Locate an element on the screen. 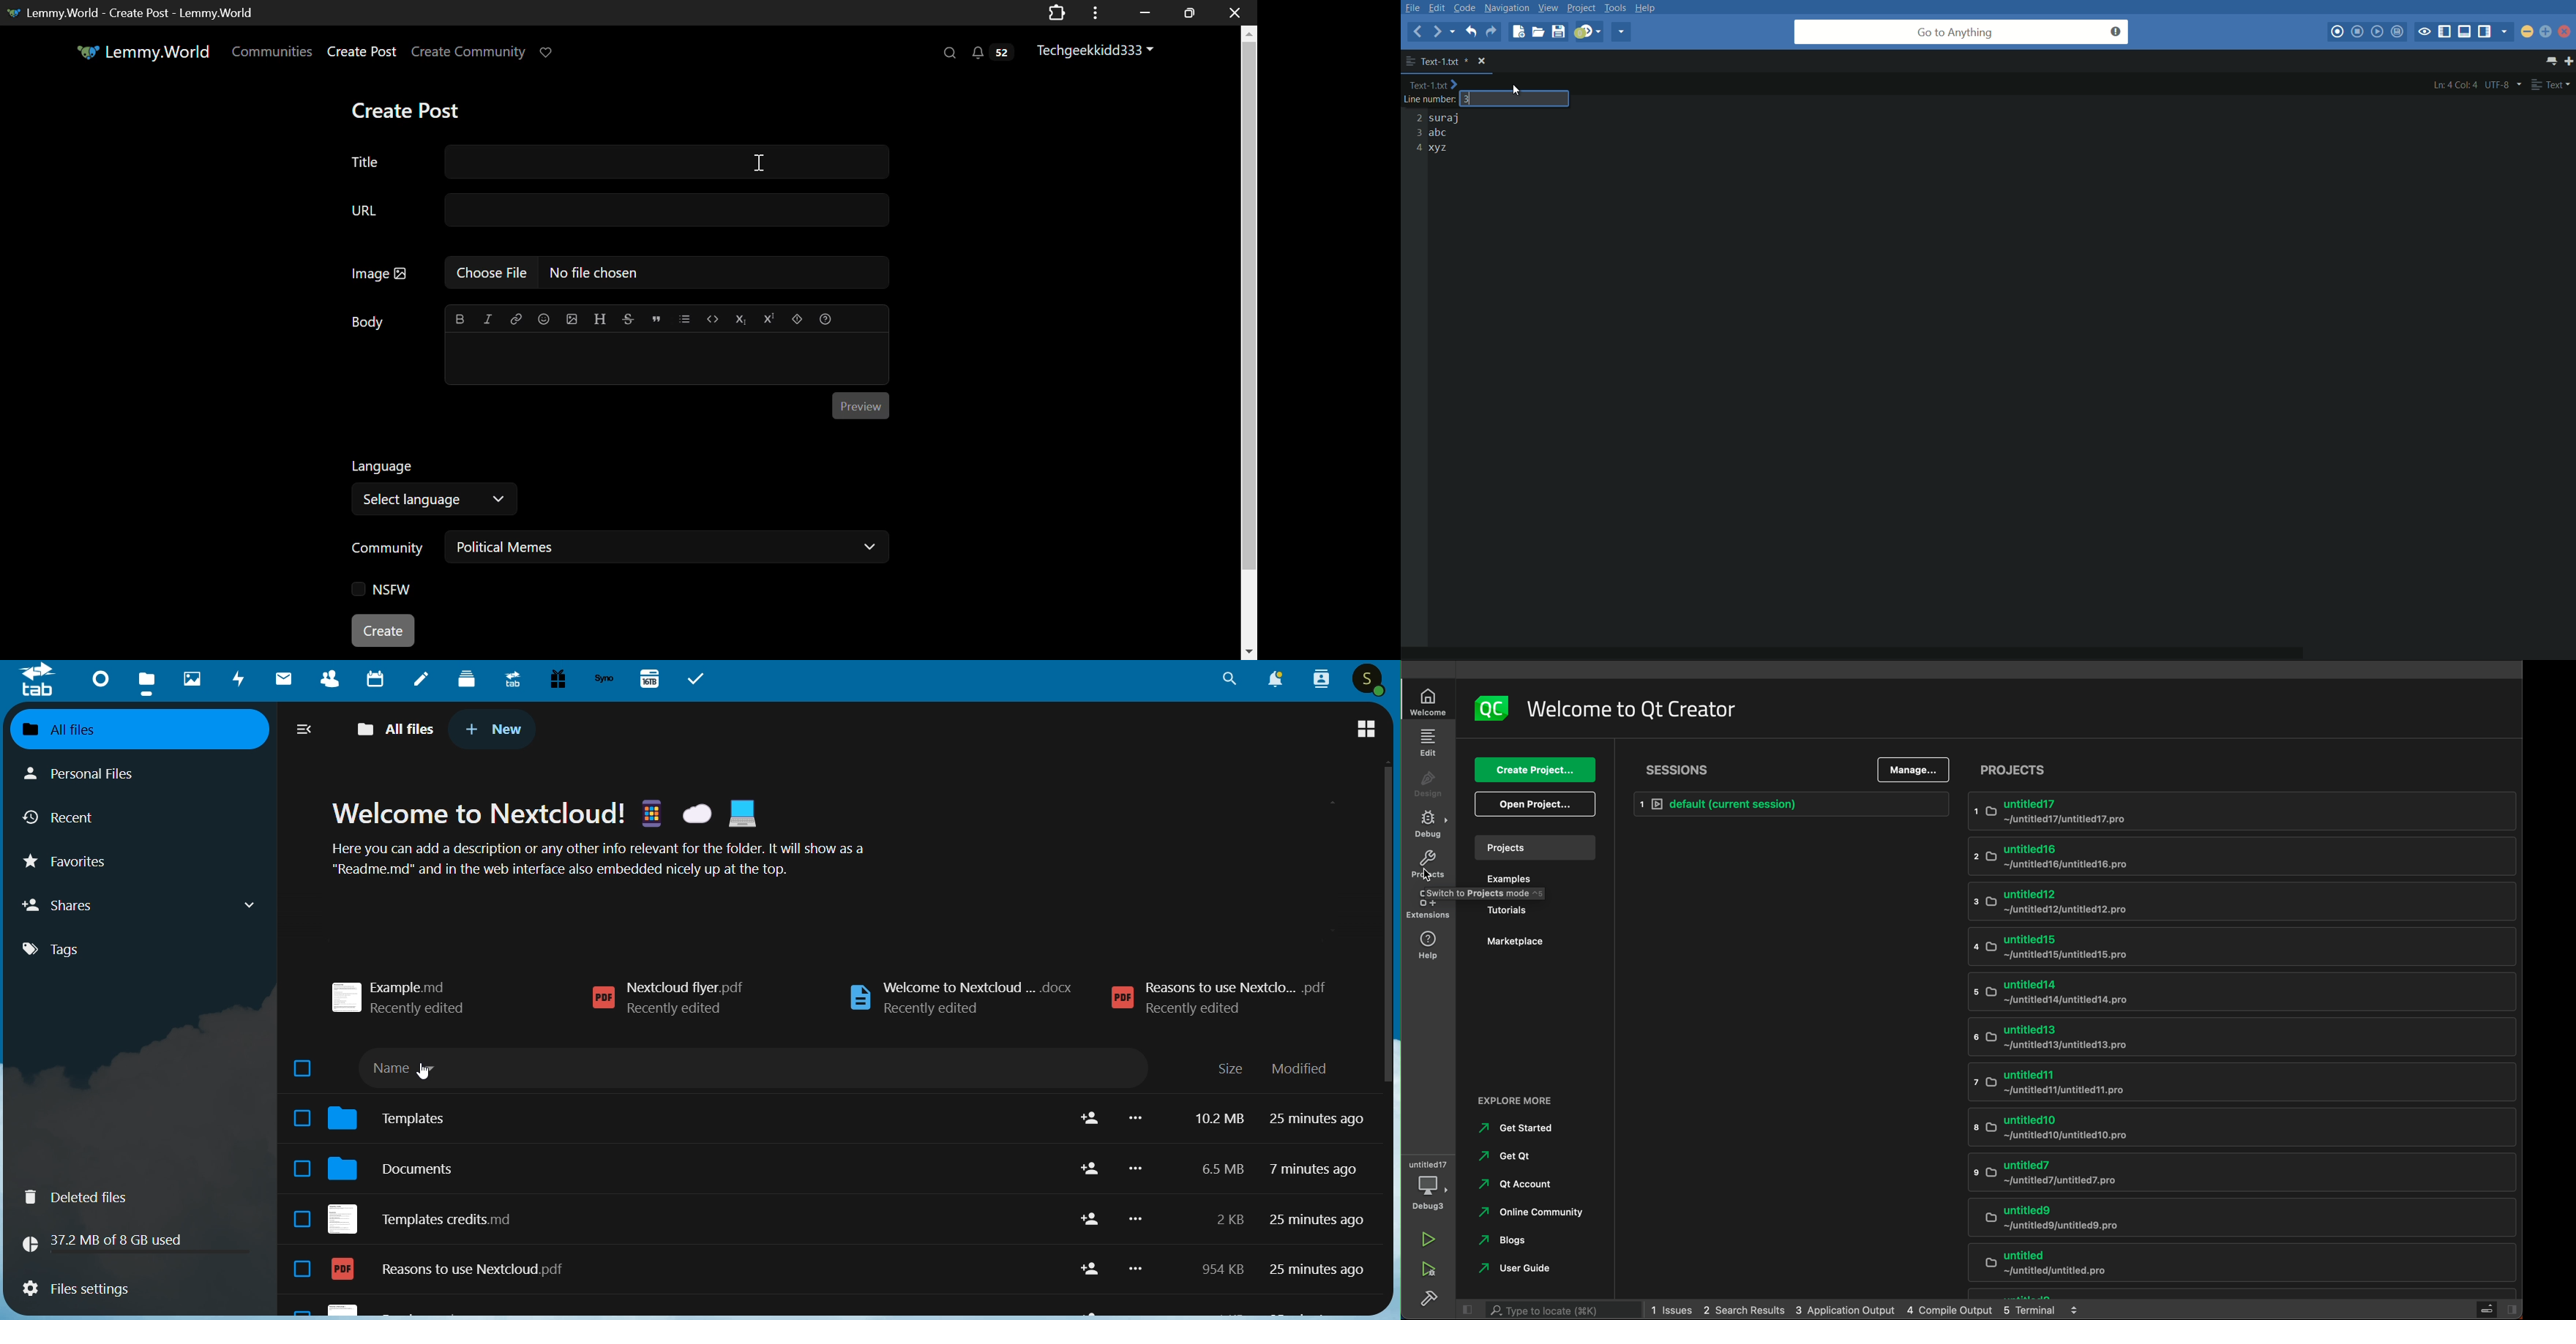 This screenshot has width=2576, height=1344. tile view is located at coordinates (1366, 728).